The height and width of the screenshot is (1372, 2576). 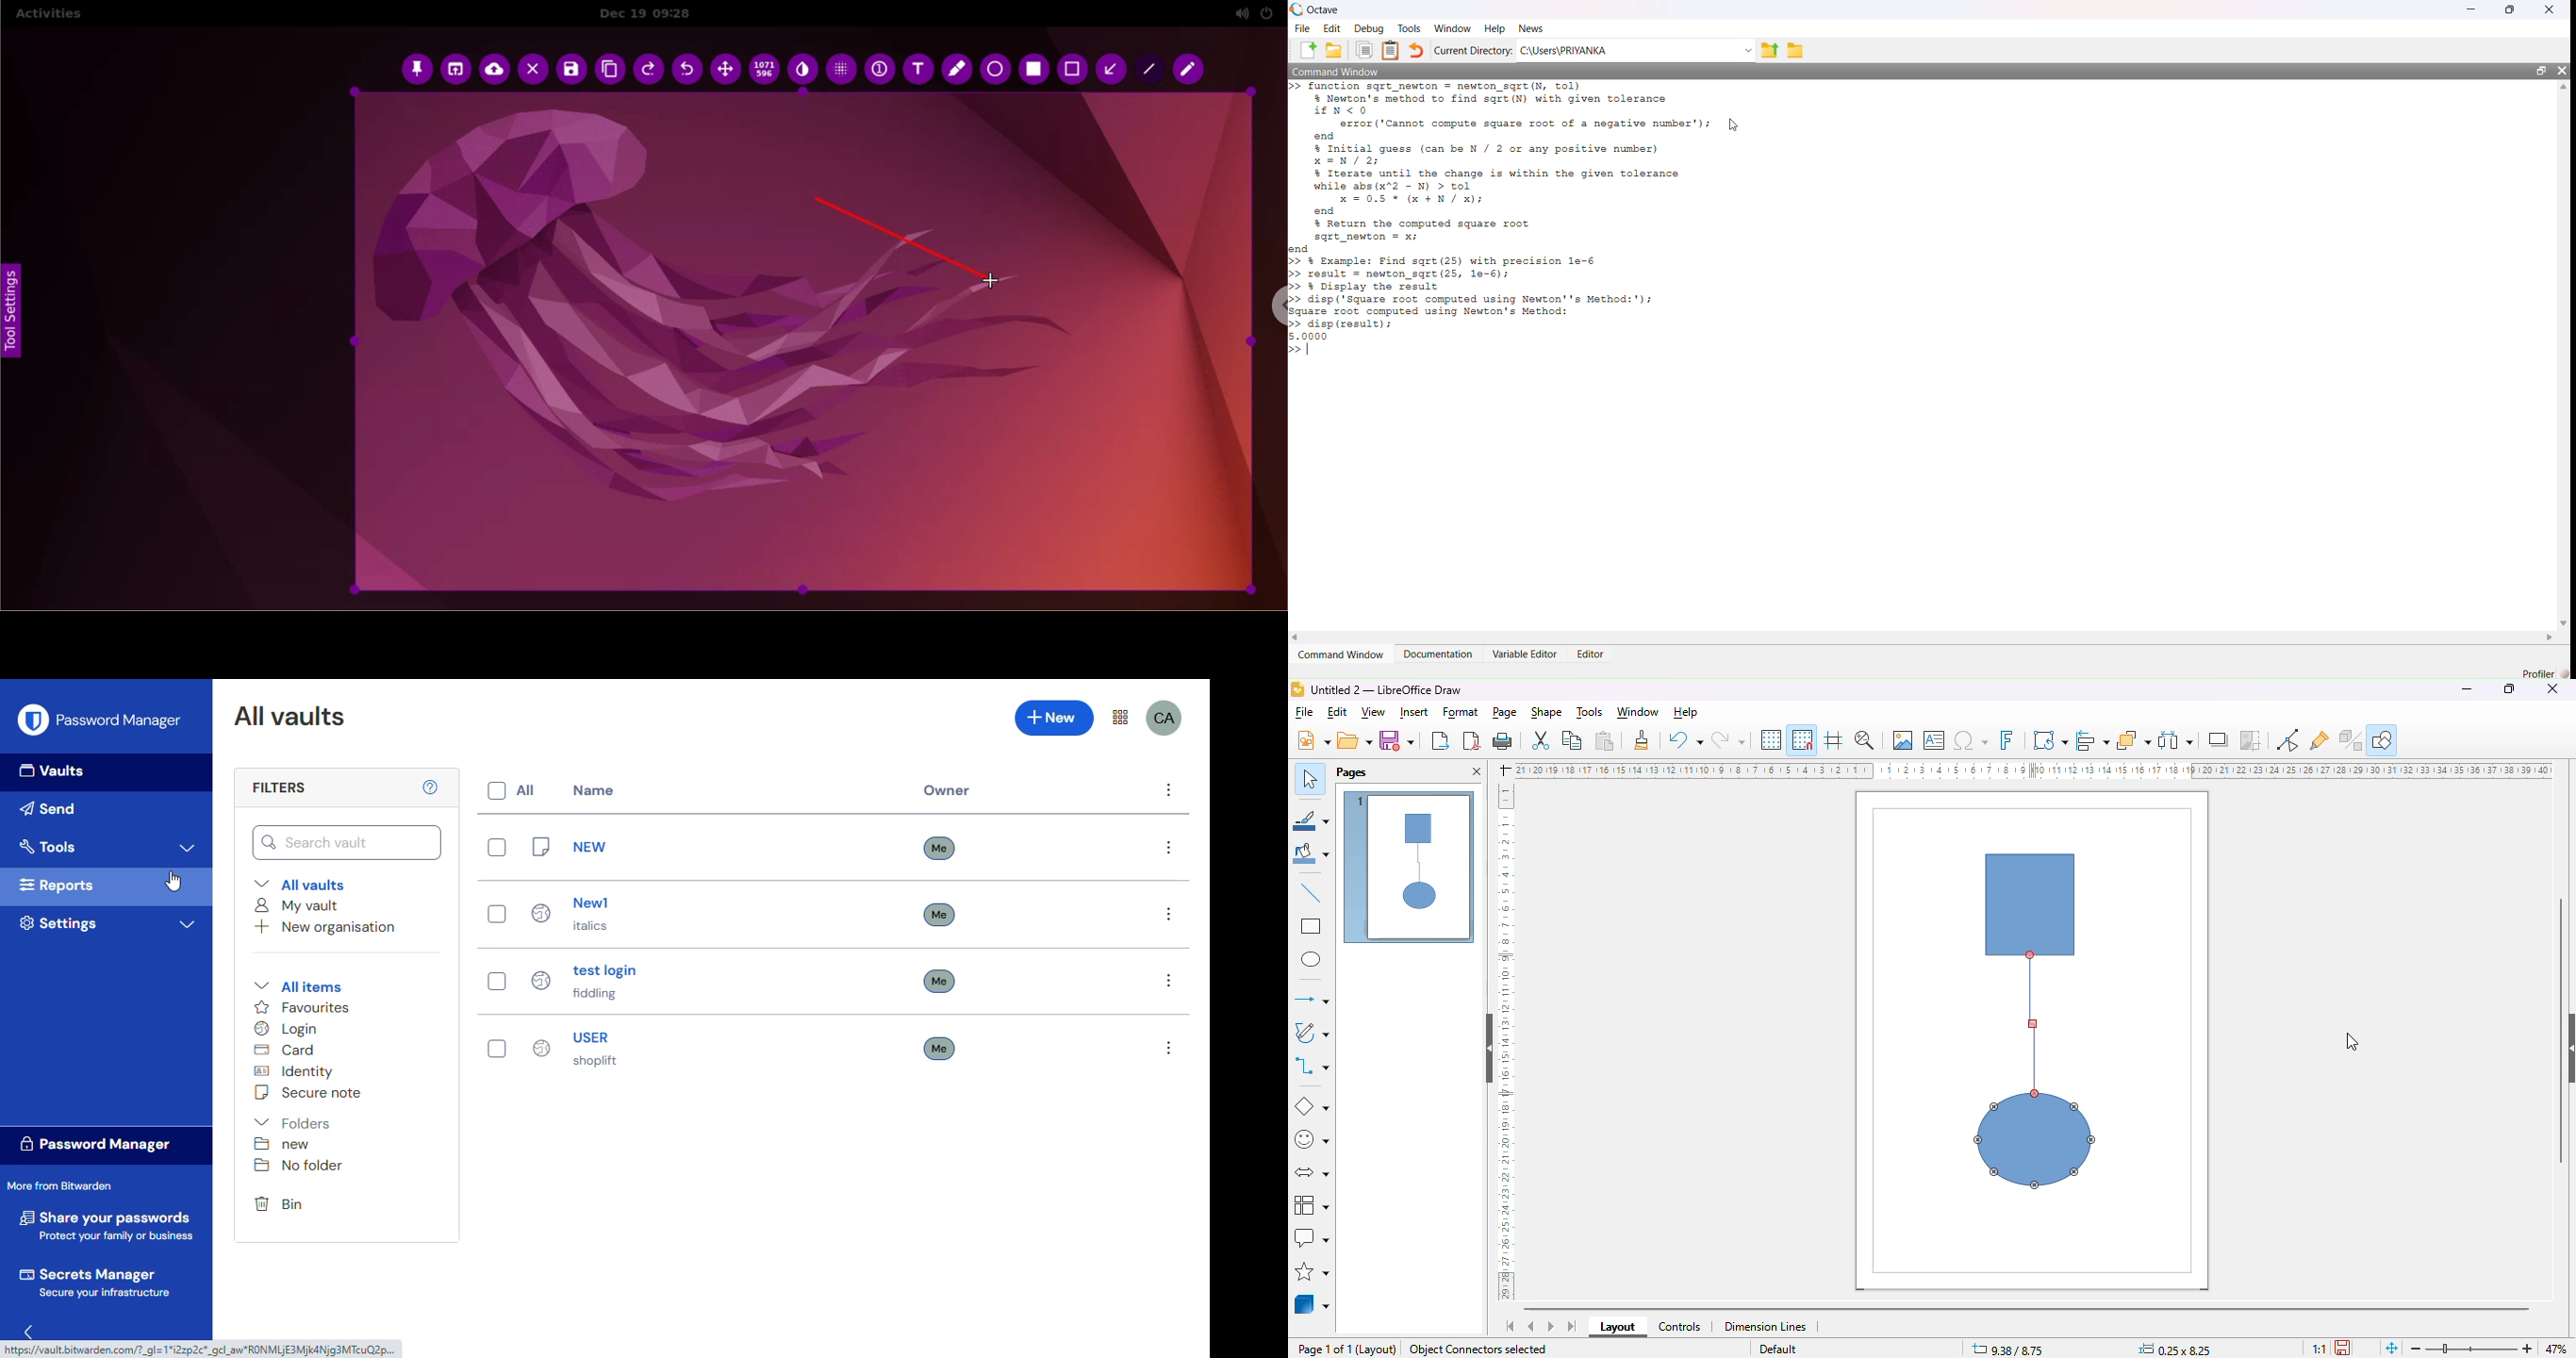 I want to click on scroll to previous sheet, so click(x=1531, y=1326).